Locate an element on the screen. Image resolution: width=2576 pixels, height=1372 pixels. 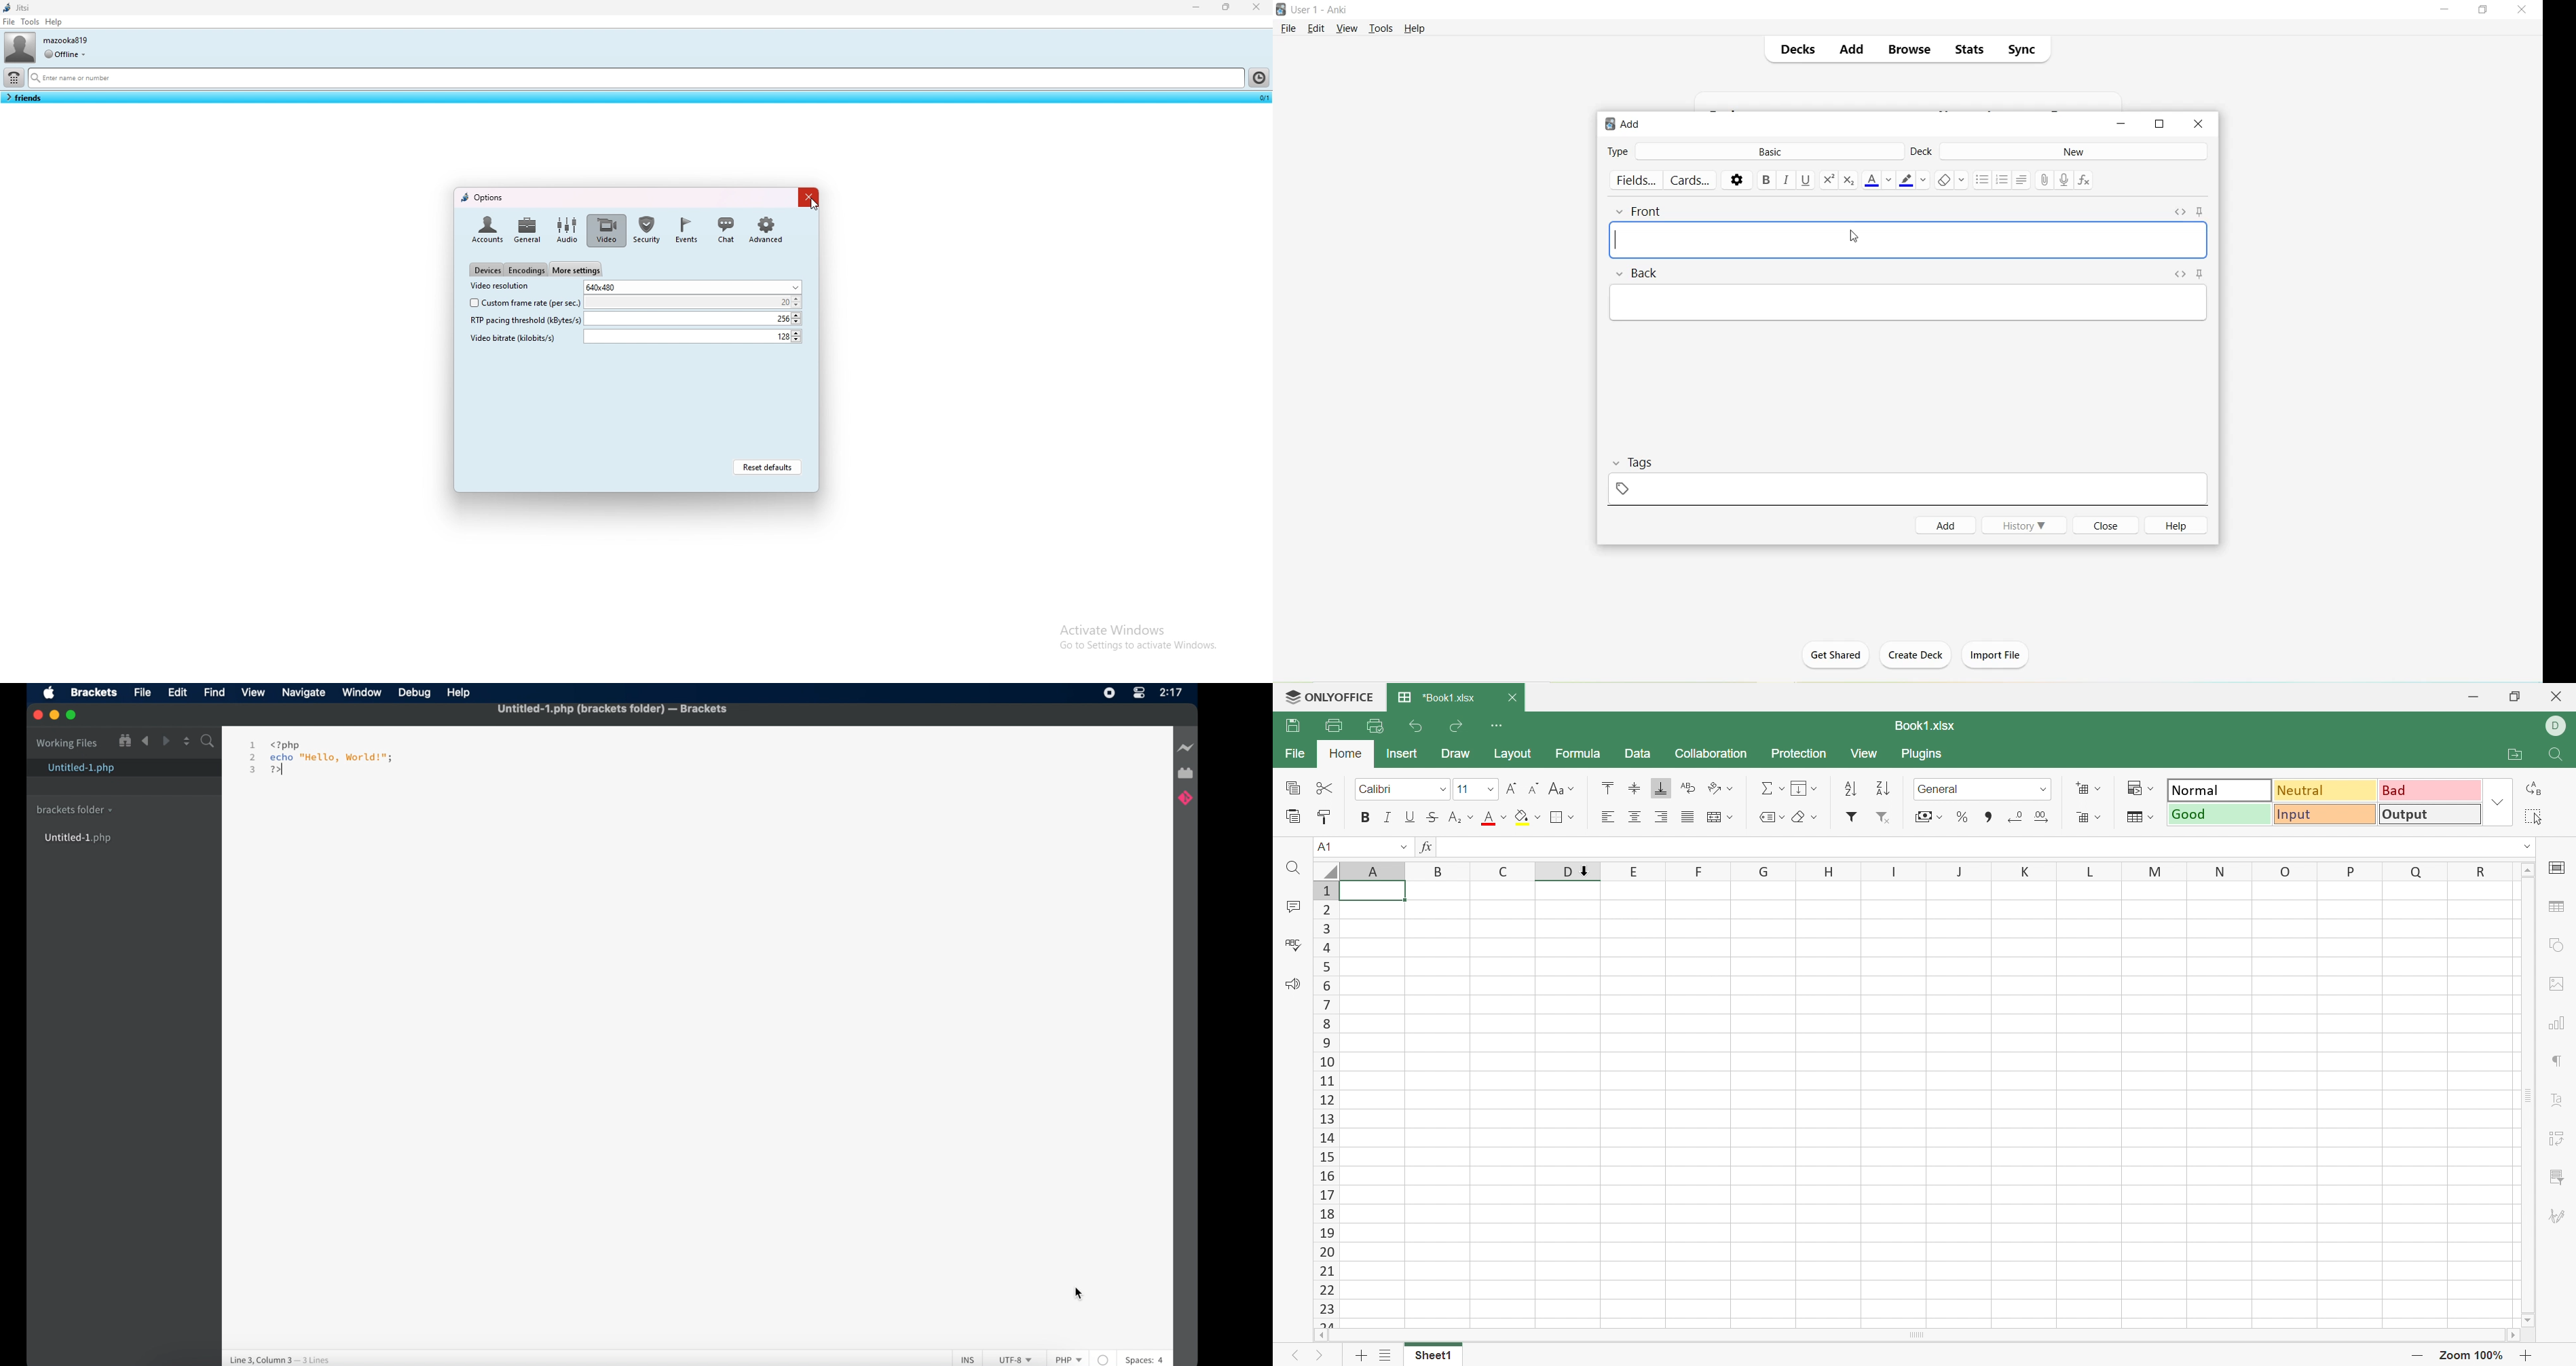
help is located at coordinates (54, 22).